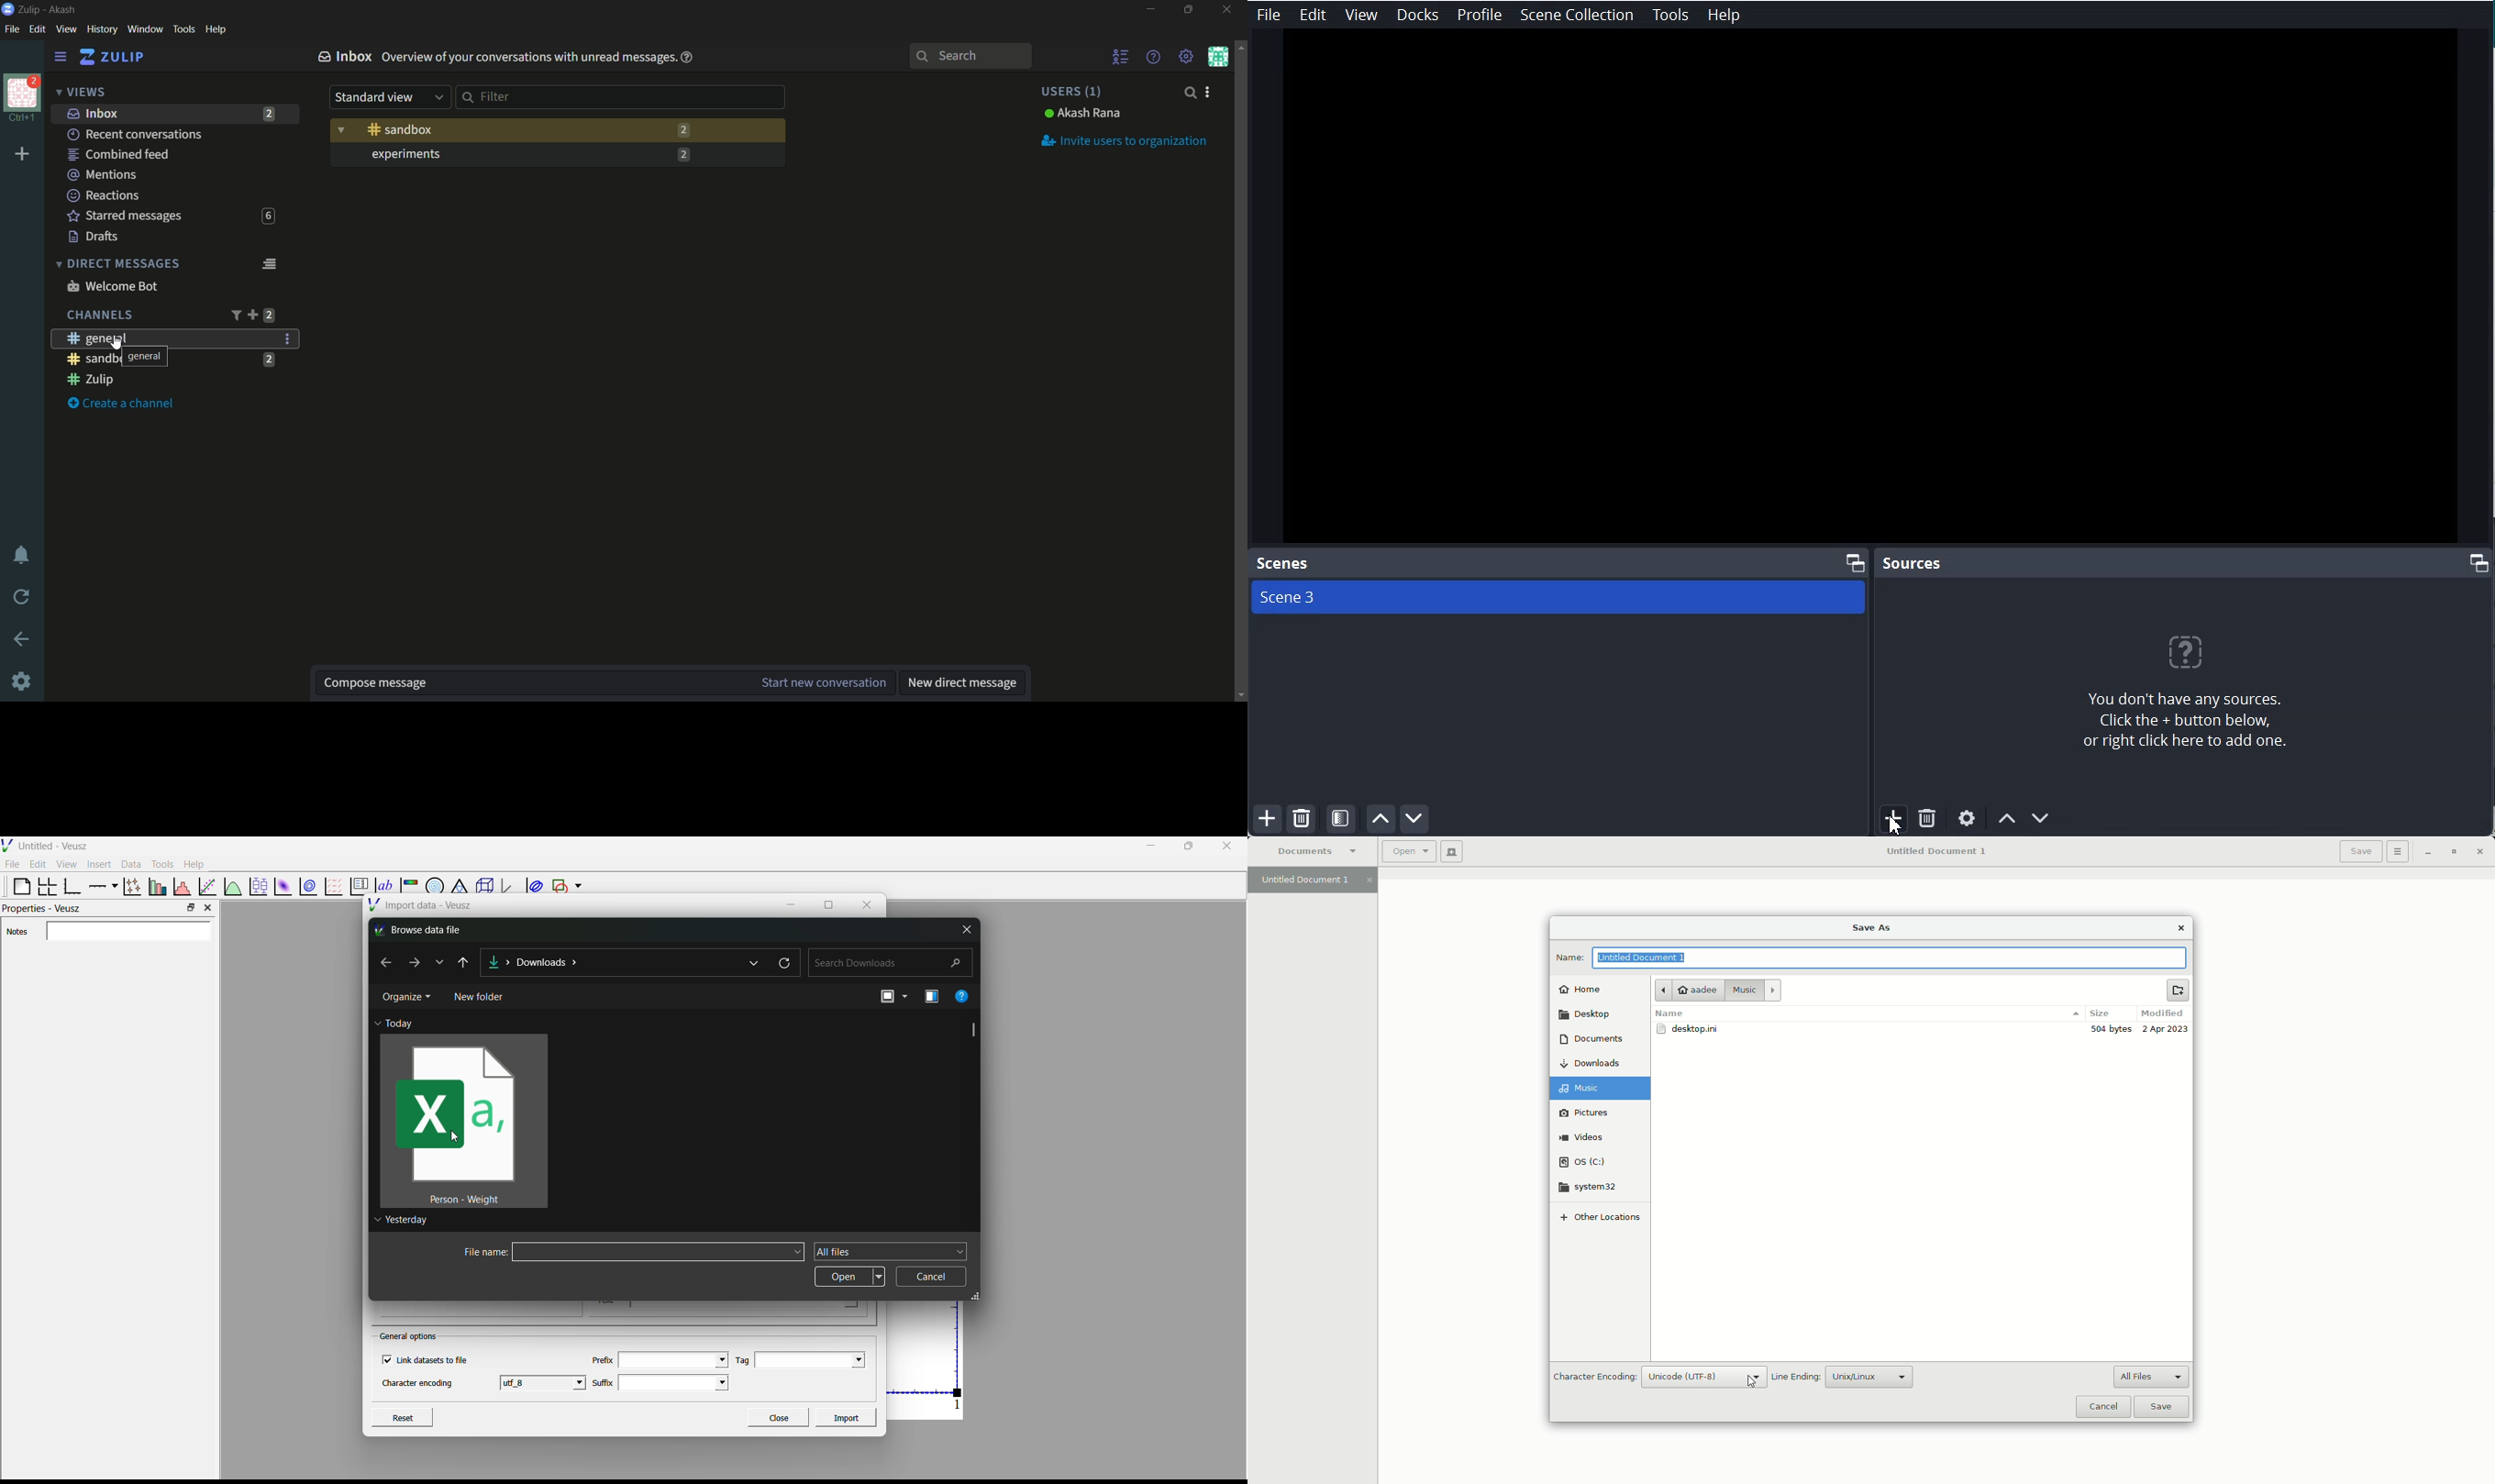 The image size is (2520, 1484). What do you see at coordinates (970, 56) in the screenshot?
I see `search bar` at bounding box center [970, 56].